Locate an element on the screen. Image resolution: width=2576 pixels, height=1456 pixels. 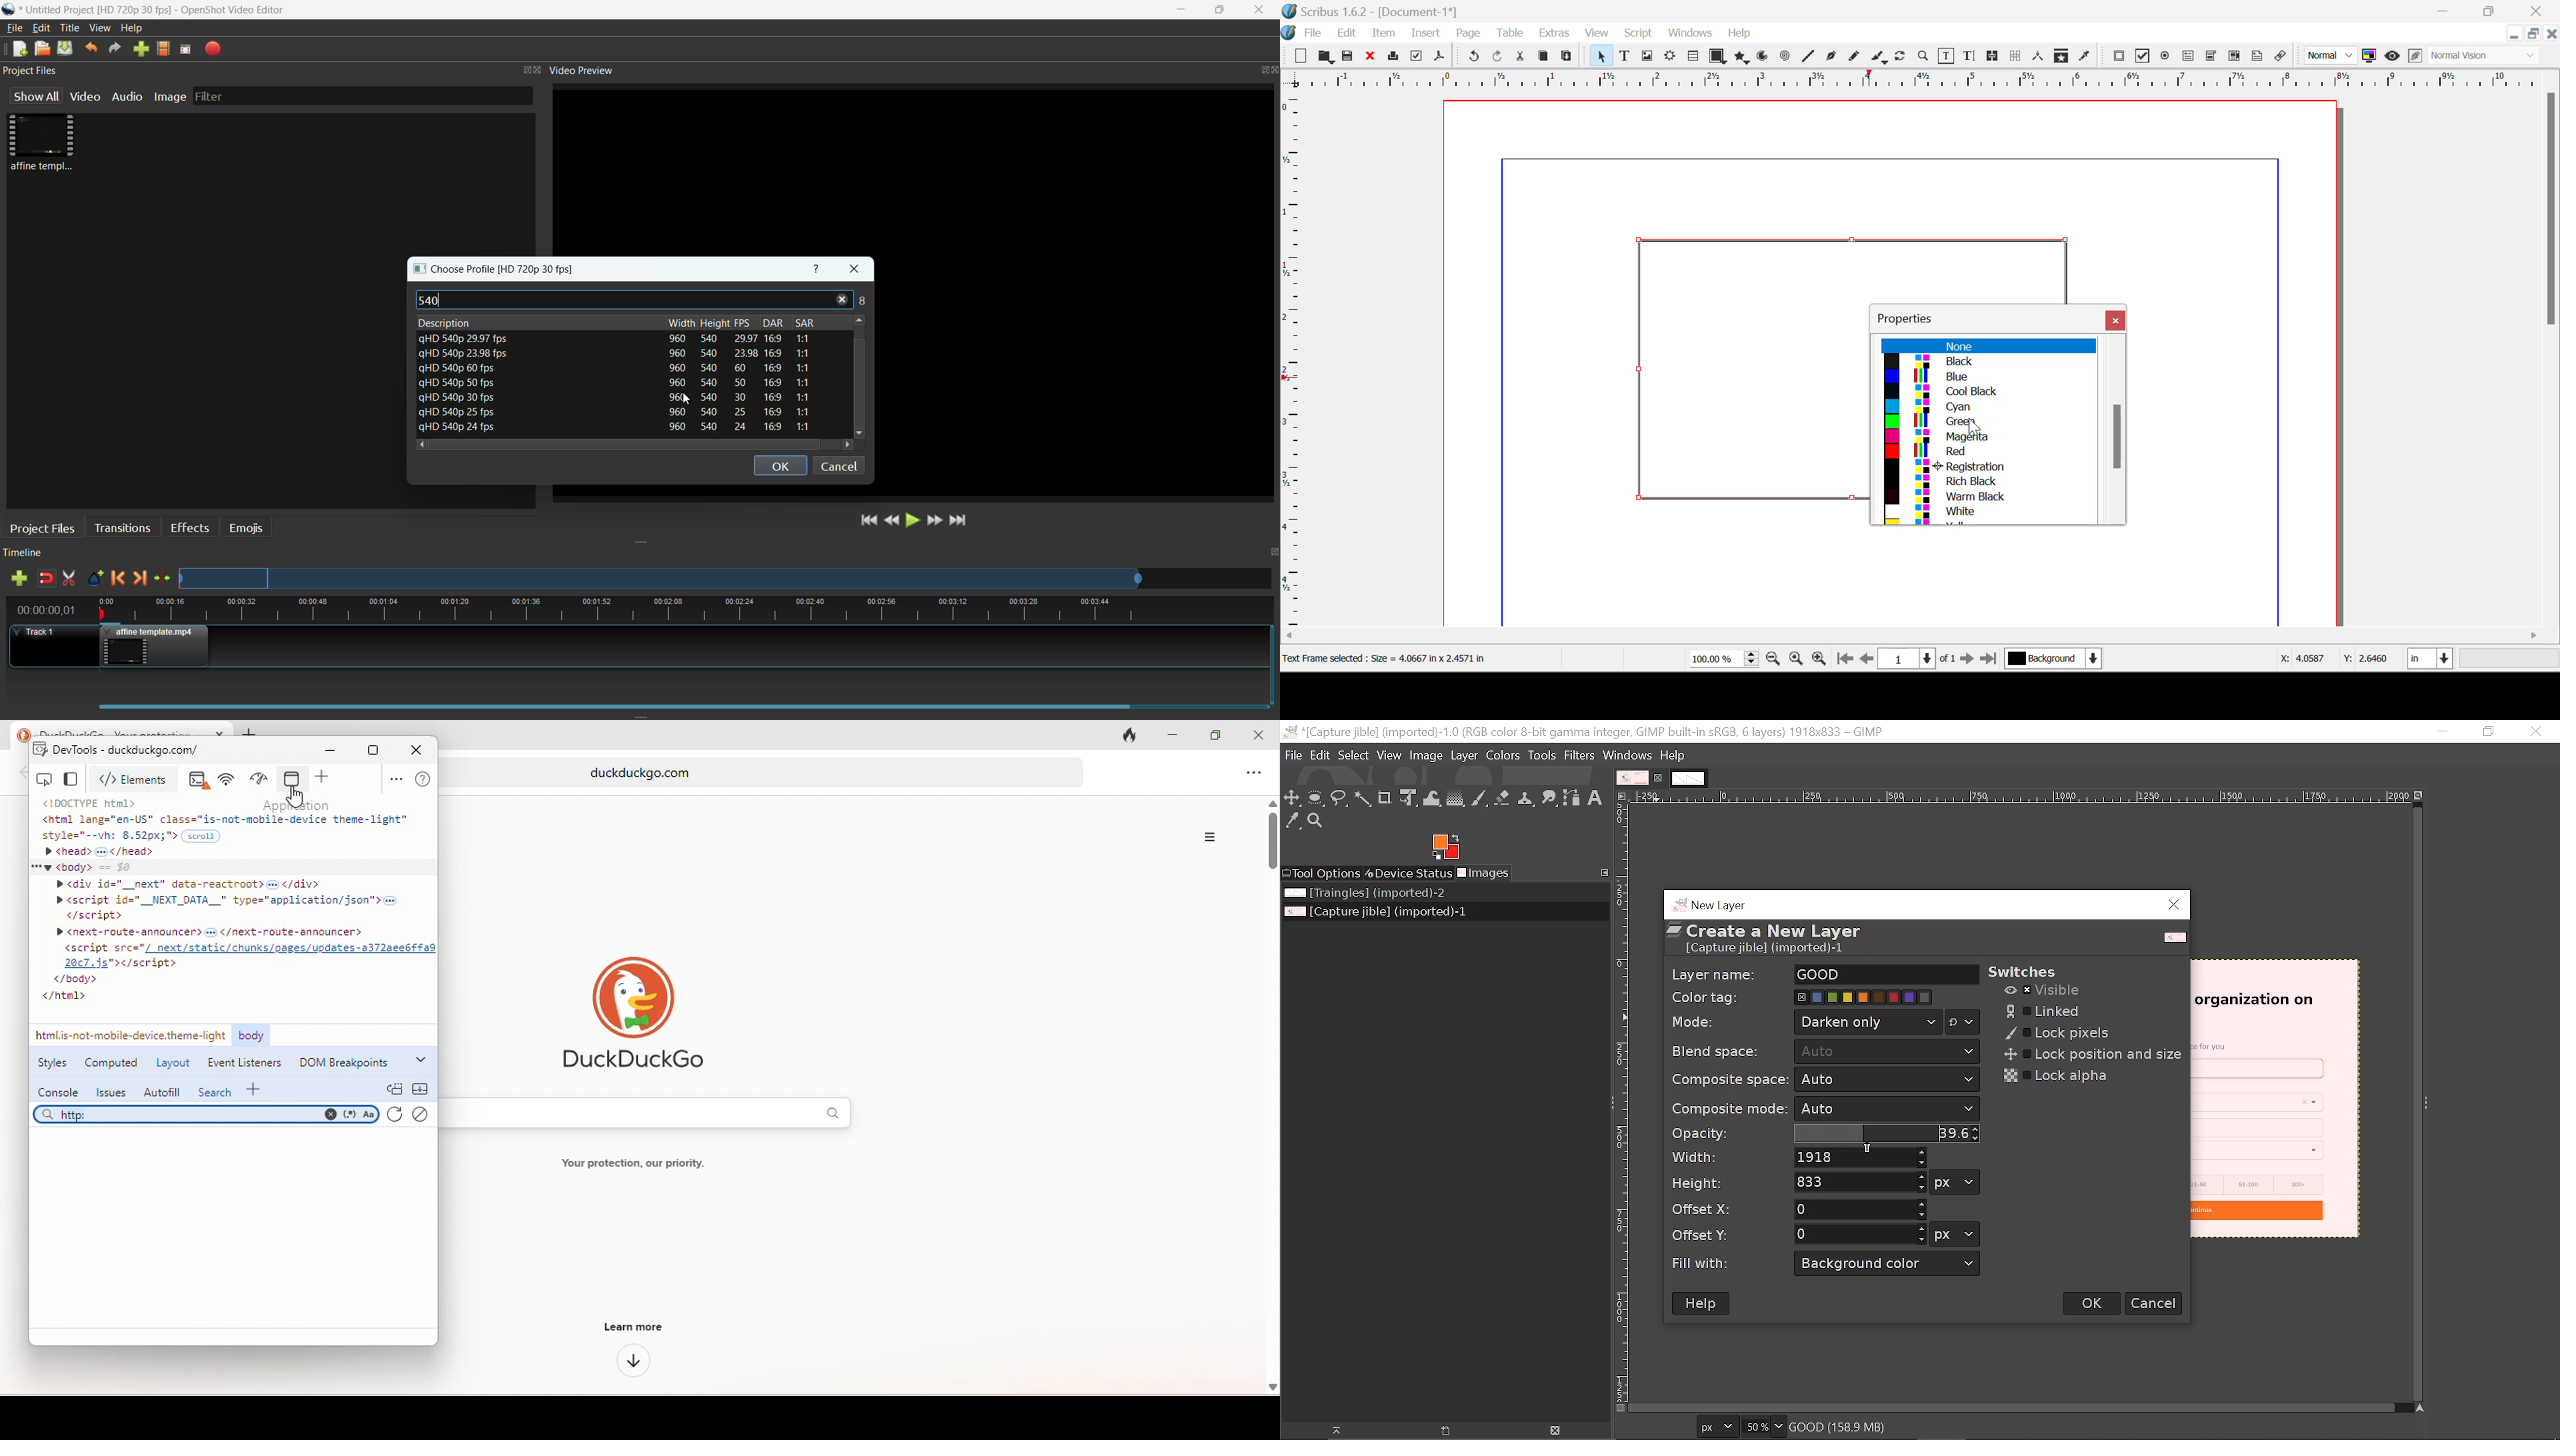
Composite mode is located at coordinates (1888, 1110).